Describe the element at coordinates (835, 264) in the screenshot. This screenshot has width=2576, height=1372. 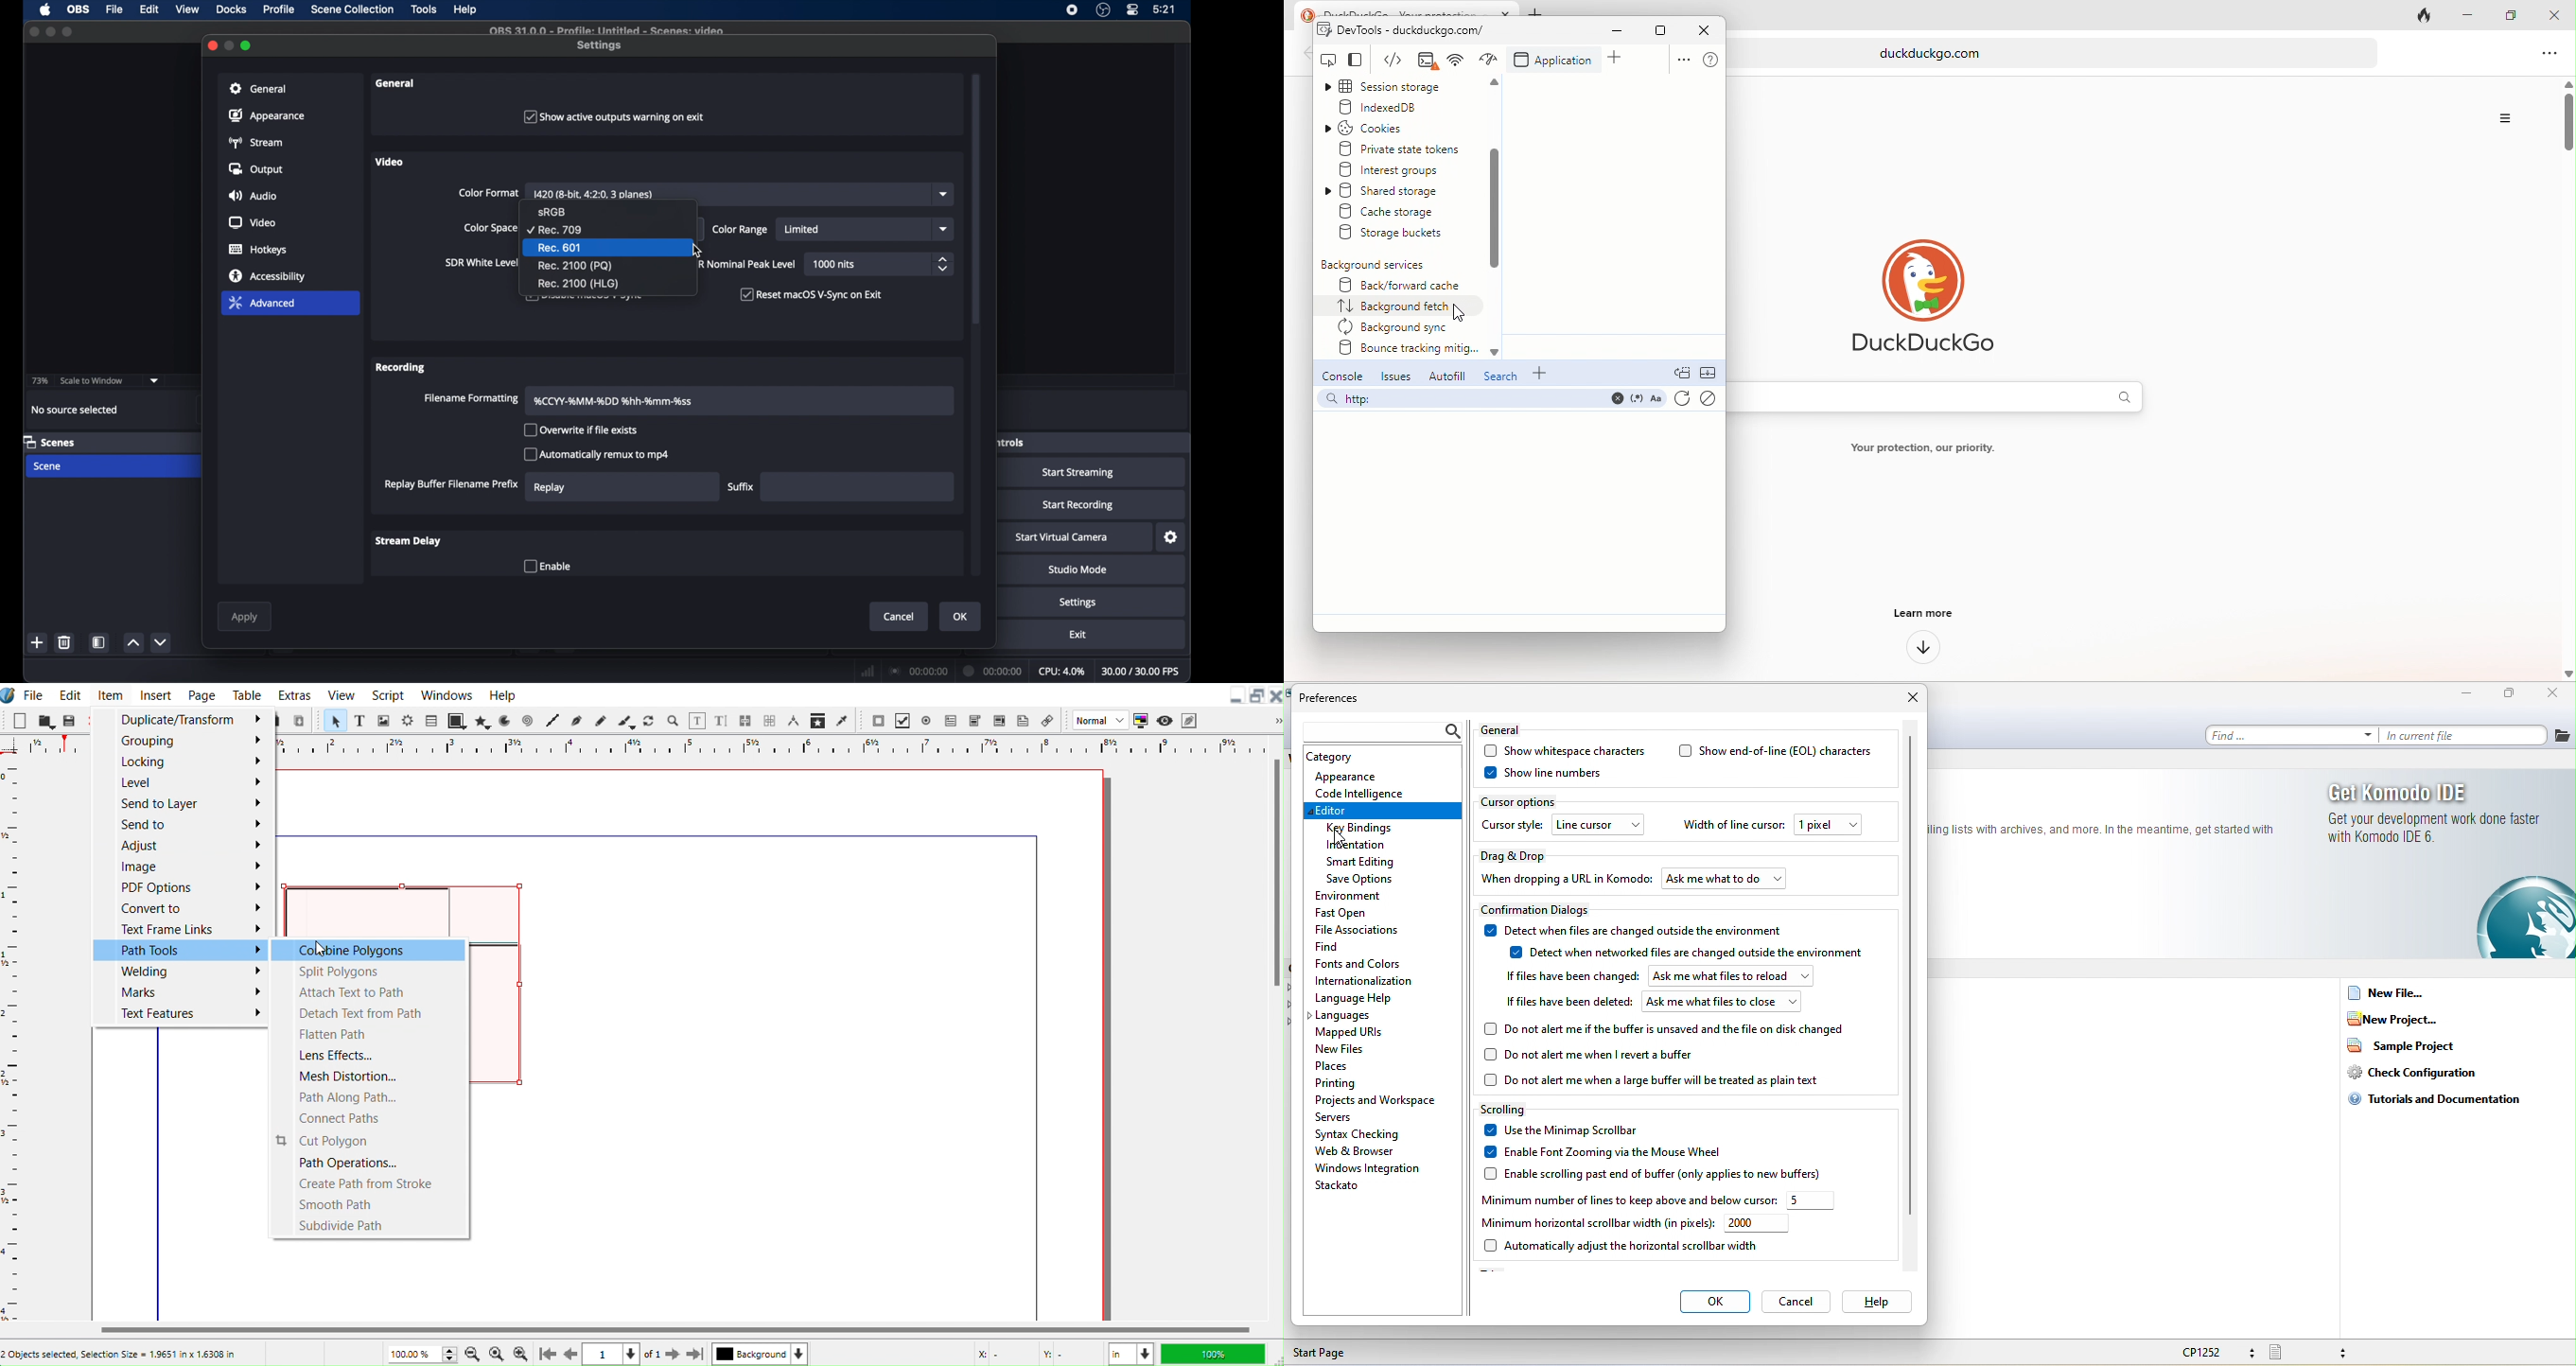
I see `1000 nits` at that location.